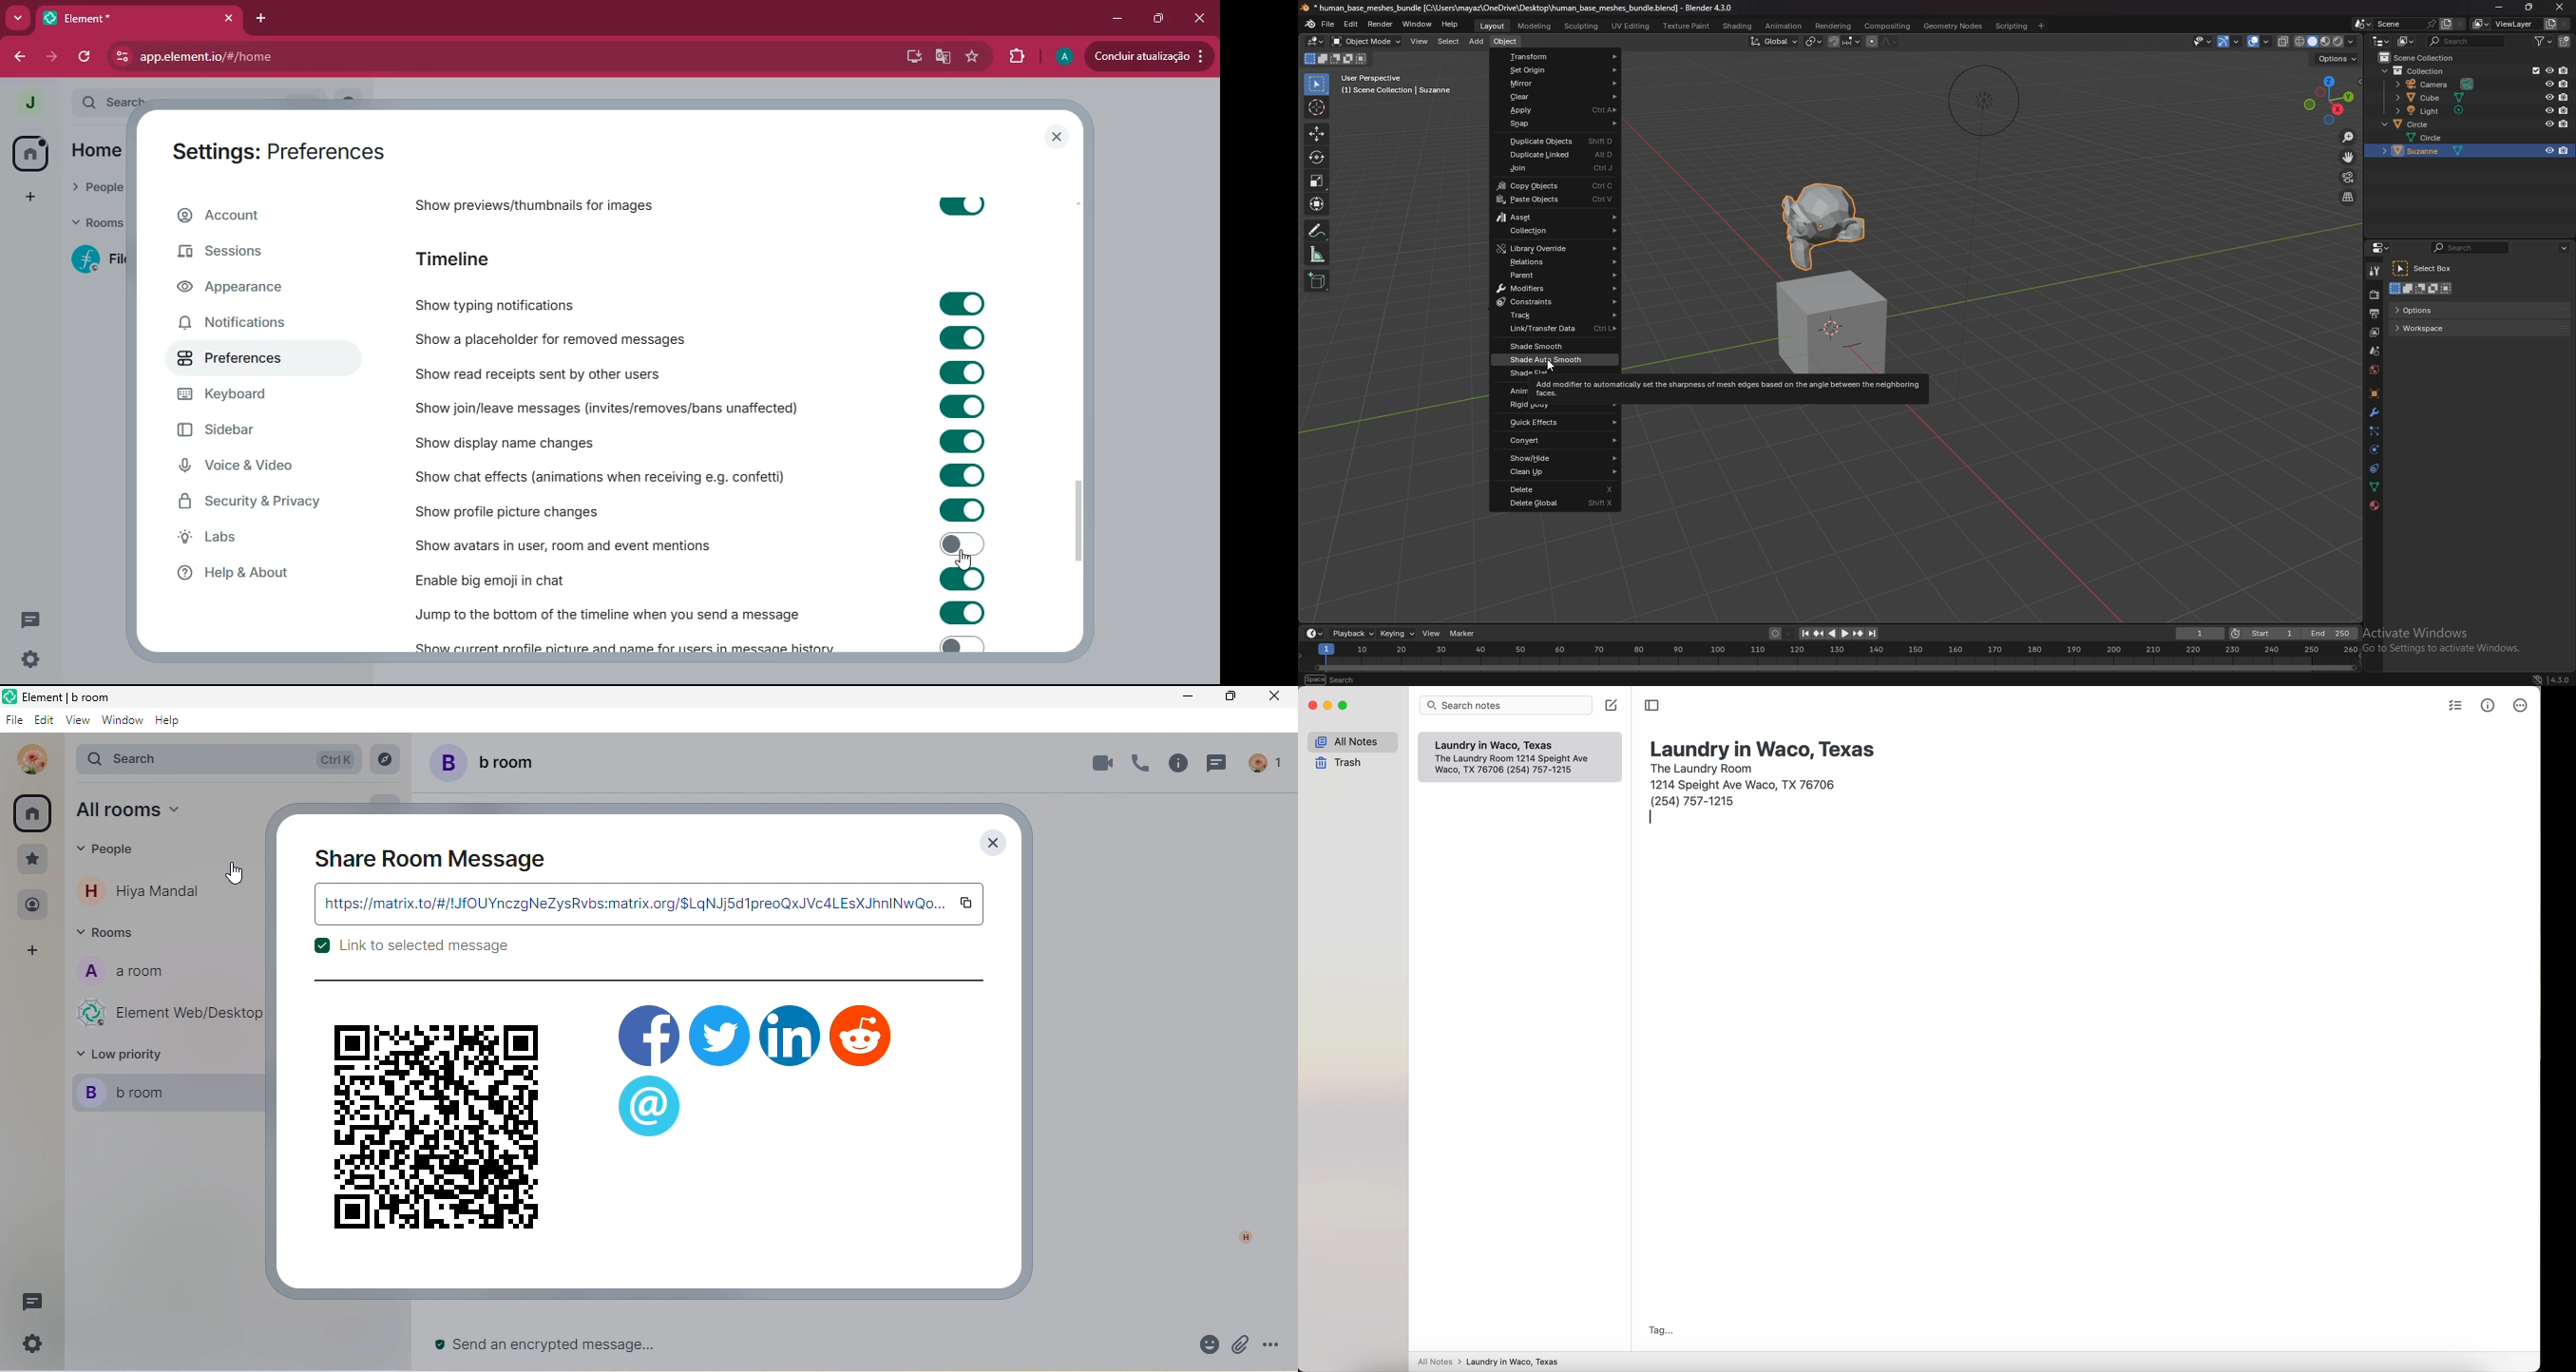 This screenshot has width=2576, height=1372. What do you see at coordinates (1500, 745) in the screenshot?
I see `Laundry in Waco, Texas` at bounding box center [1500, 745].